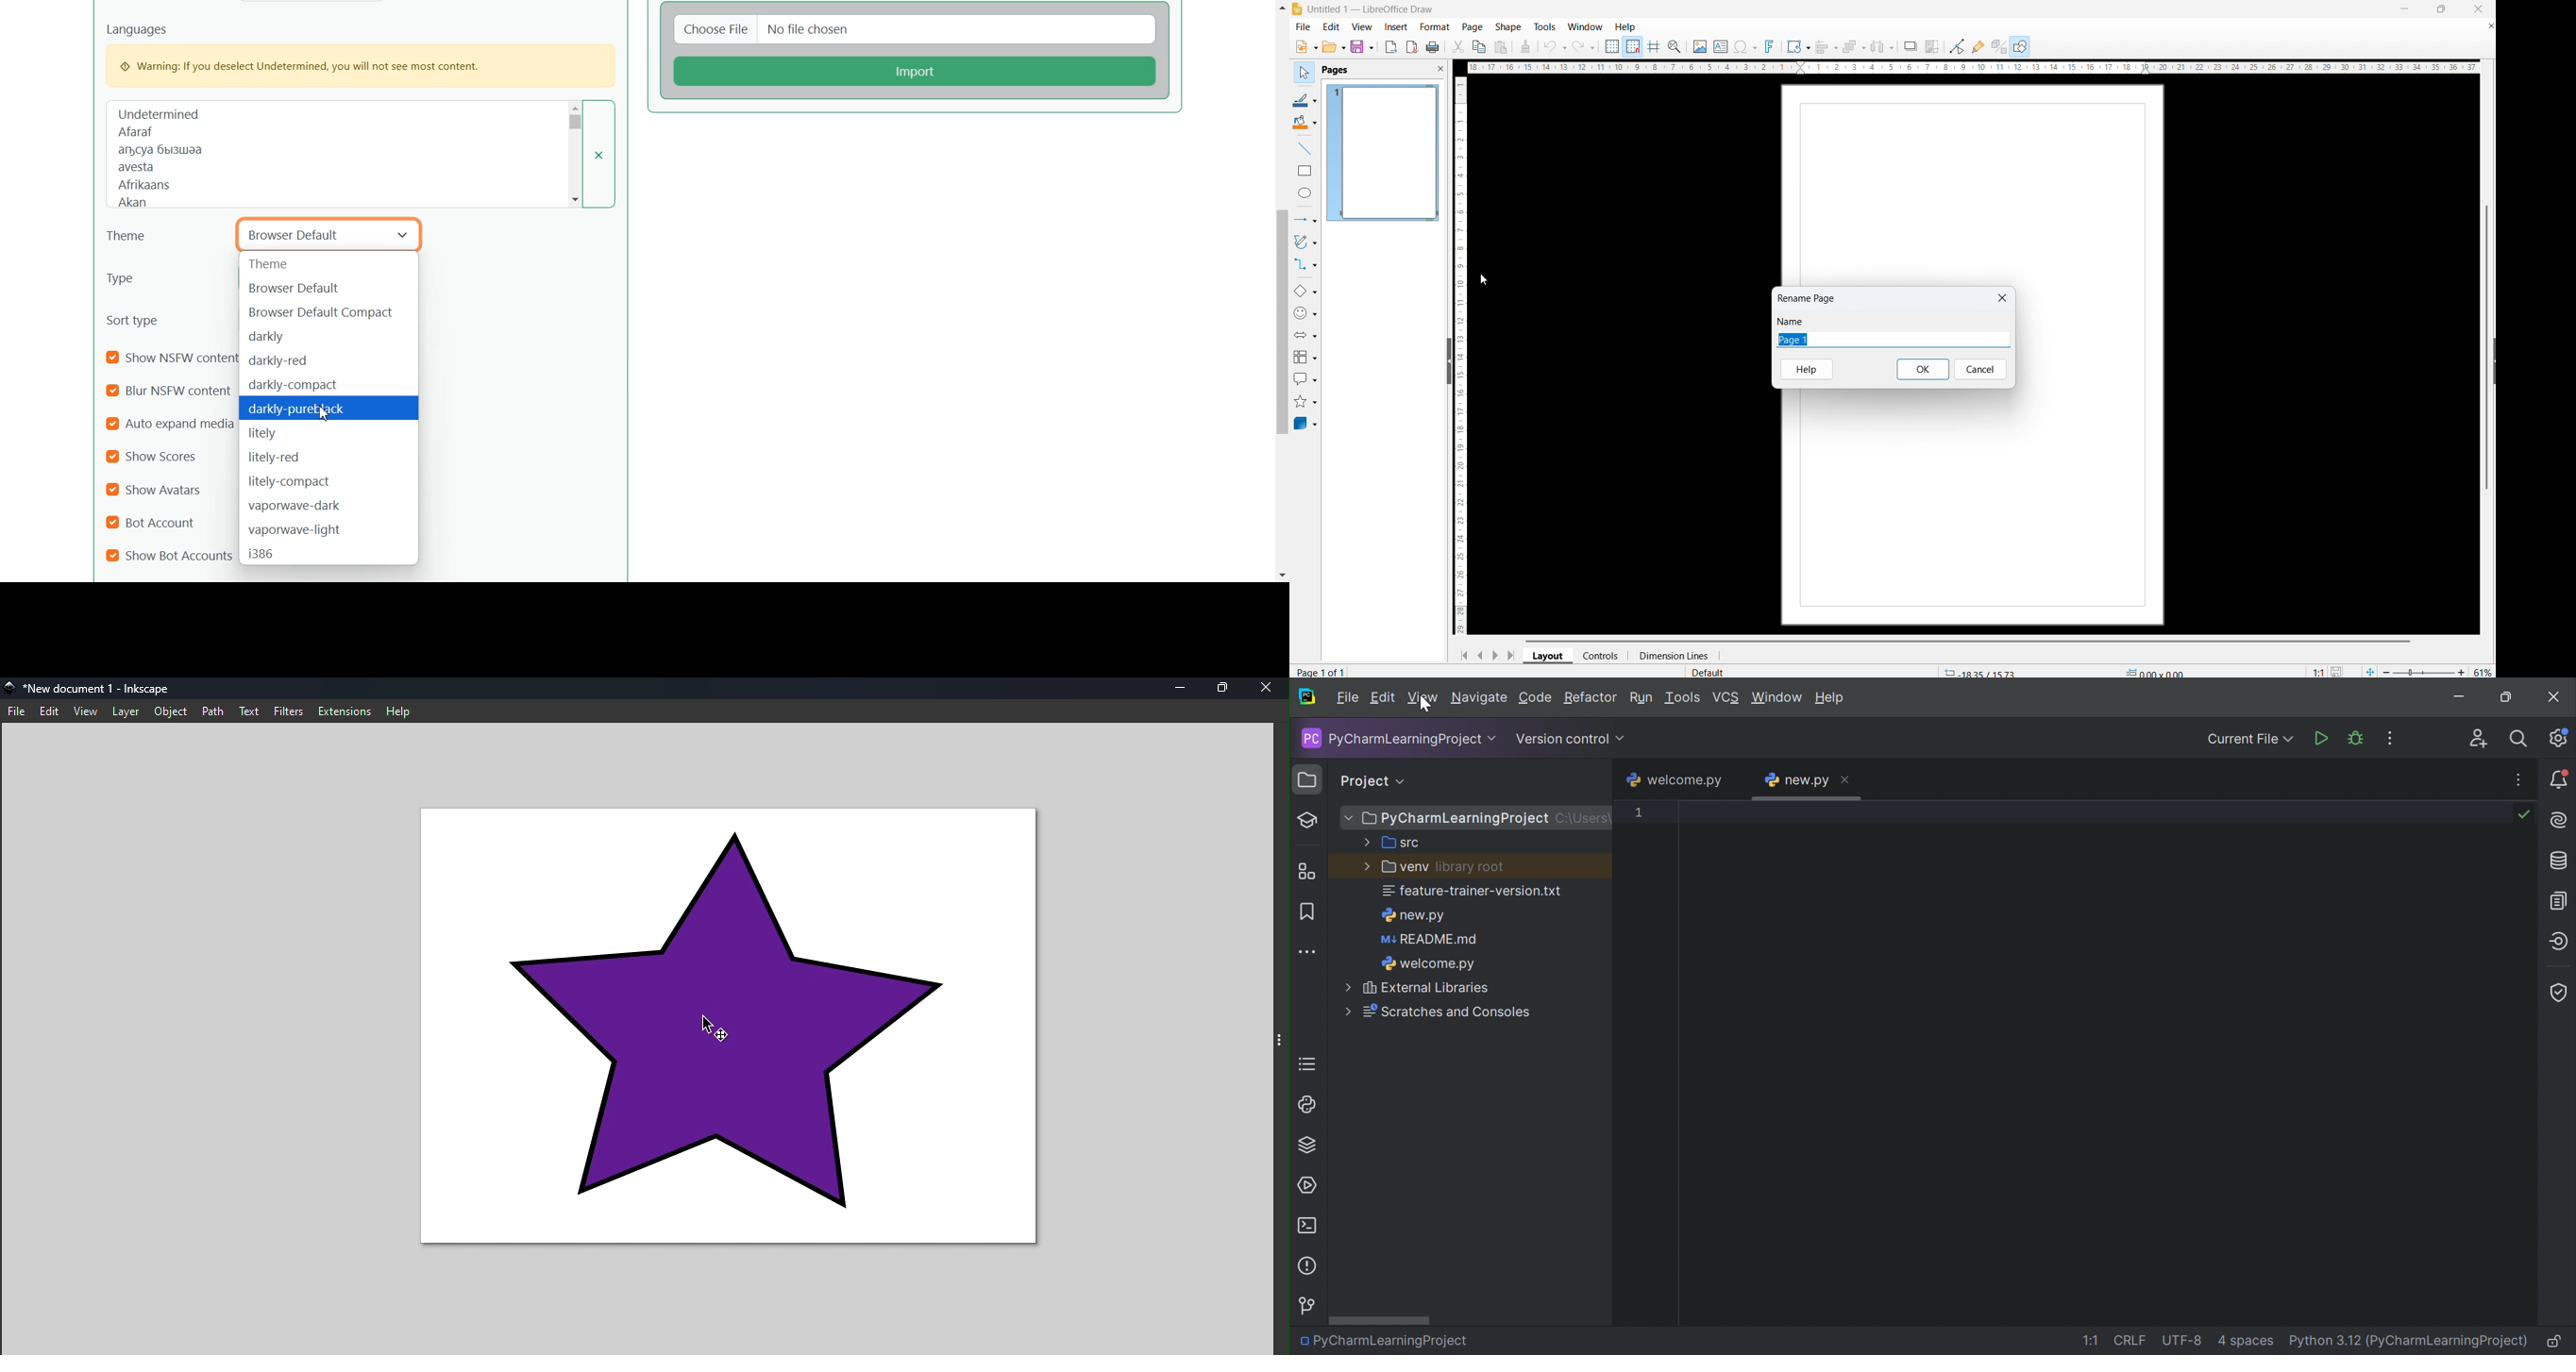 The width and height of the screenshot is (2576, 1372). Describe the element at coordinates (1478, 46) in the screenshot. I see `copy` at that location.